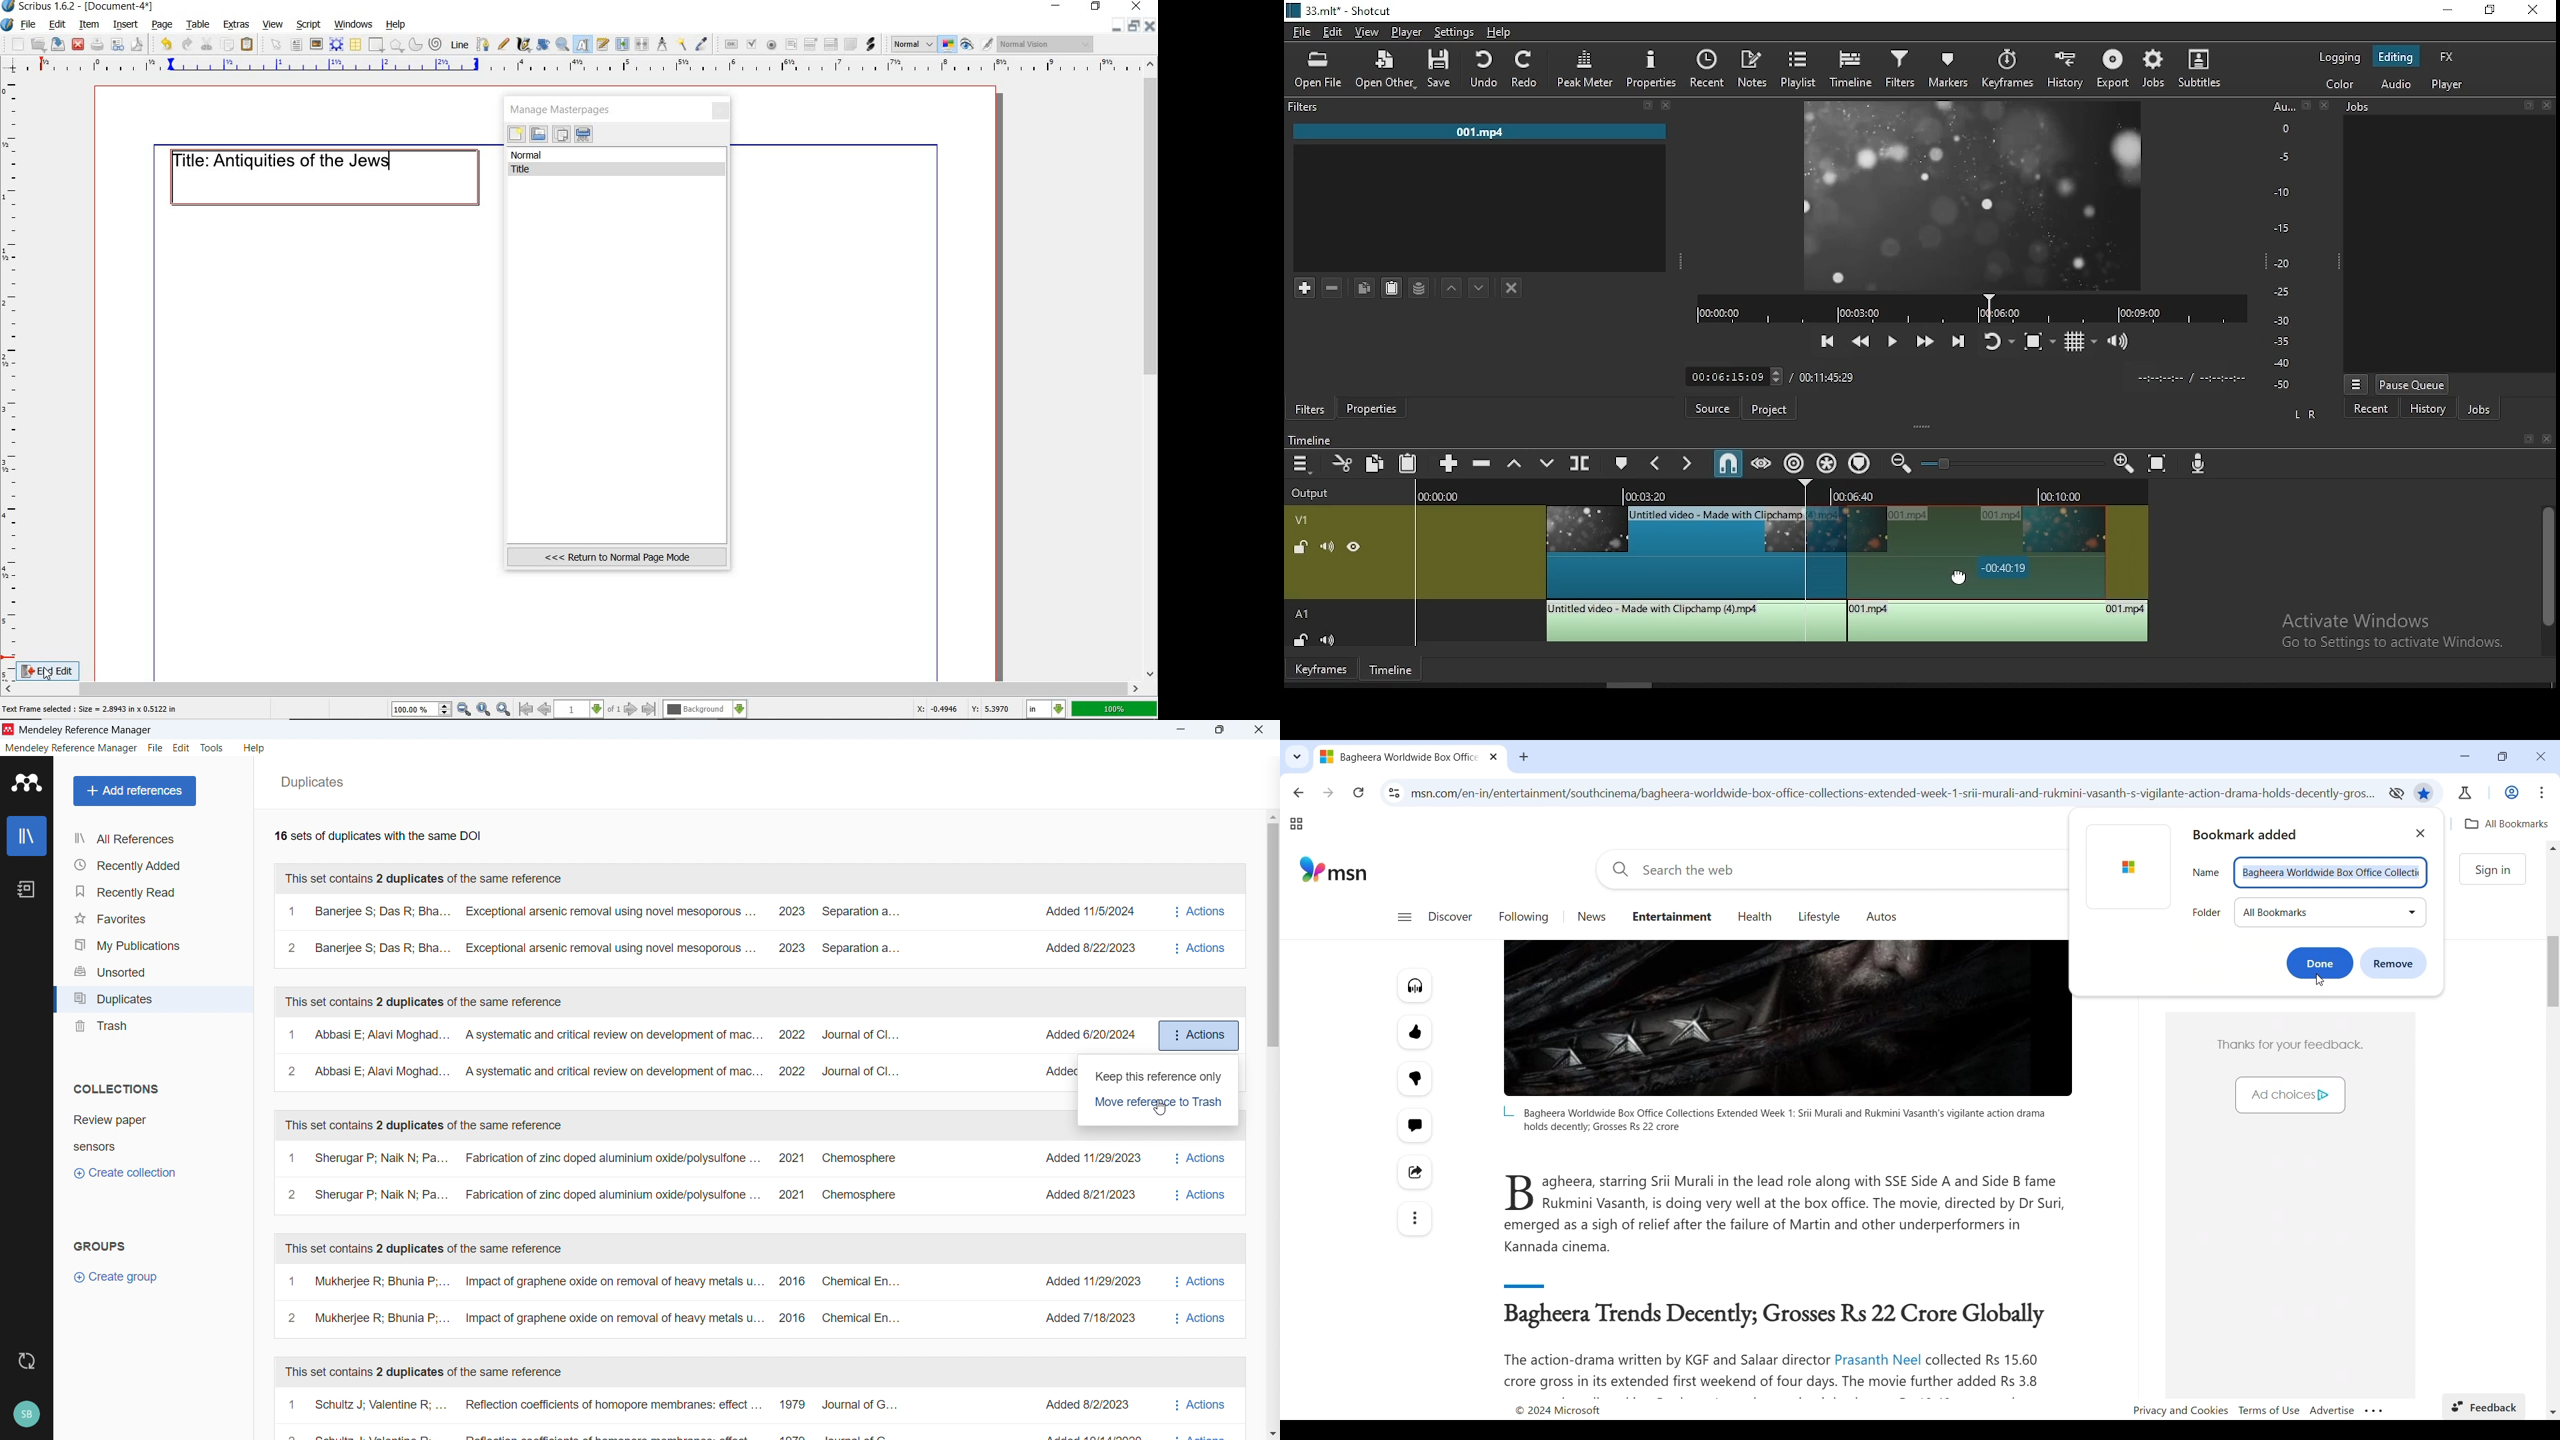 The width and height of the screenshot is (2576, 1456). I want to click on Scroll down , so click(1272, 1432).